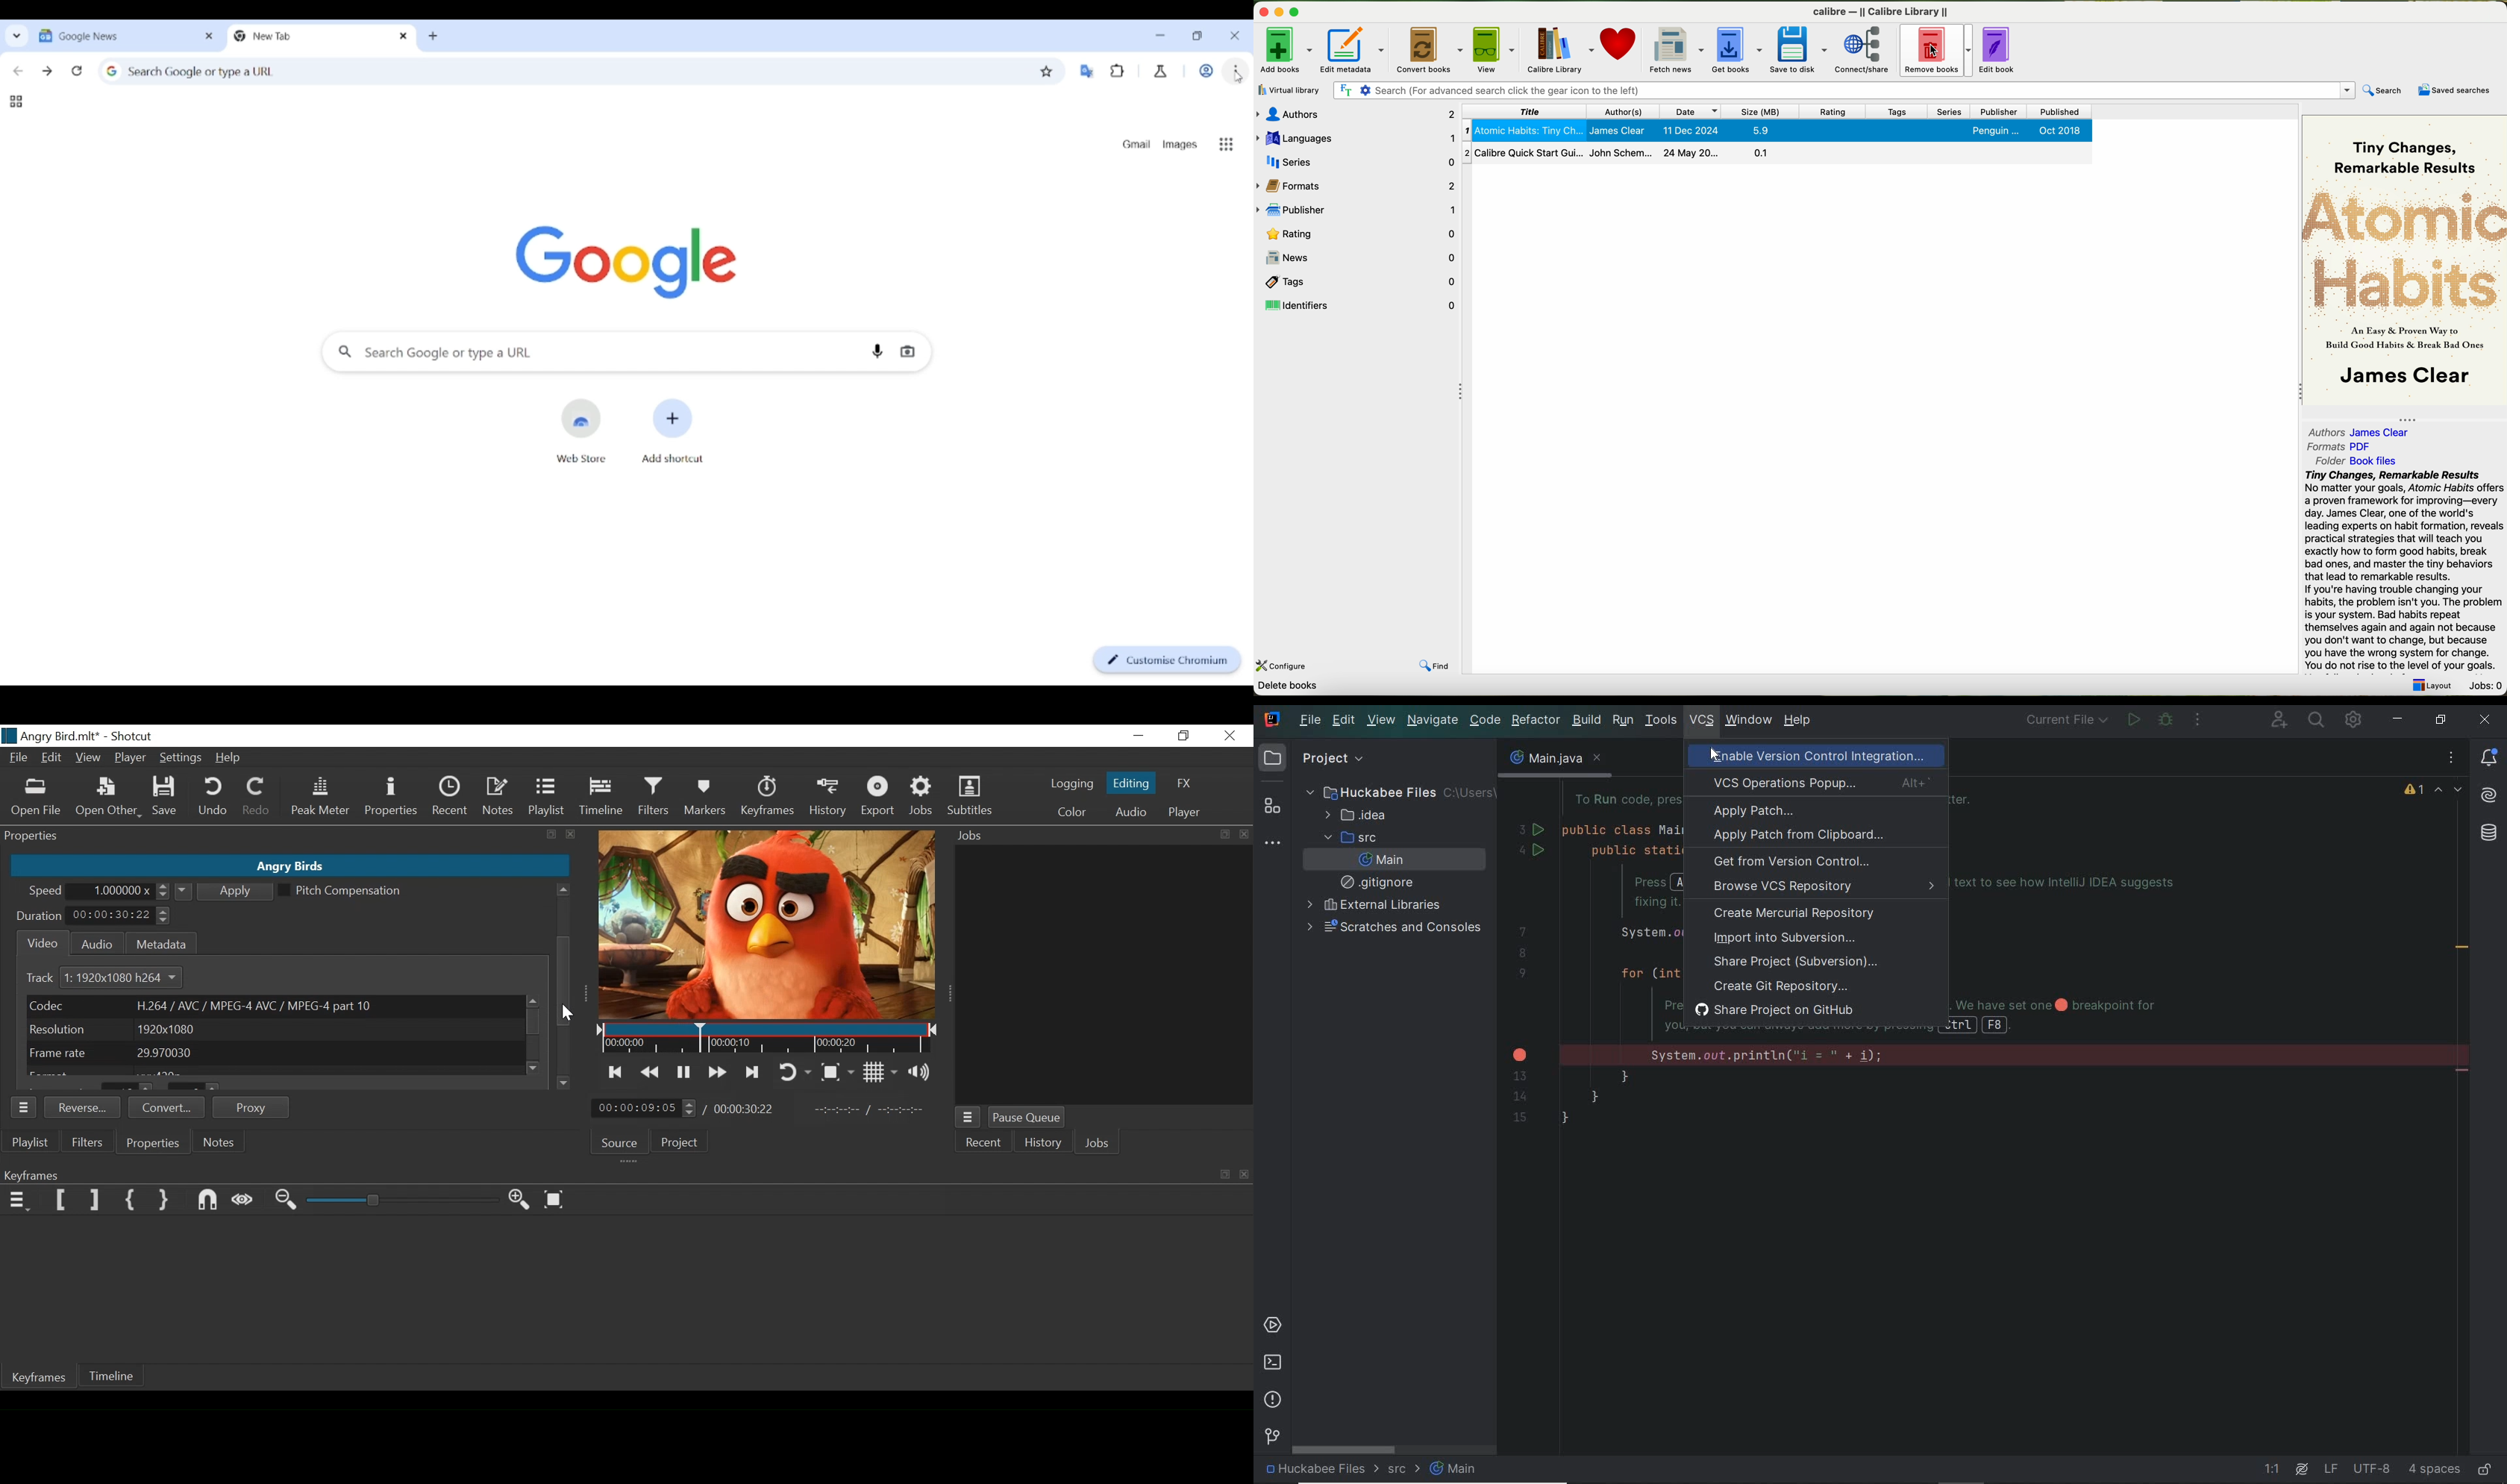  Describe the element at coordinates (2404, 572) in the screenshot. I see `summary` at that location.